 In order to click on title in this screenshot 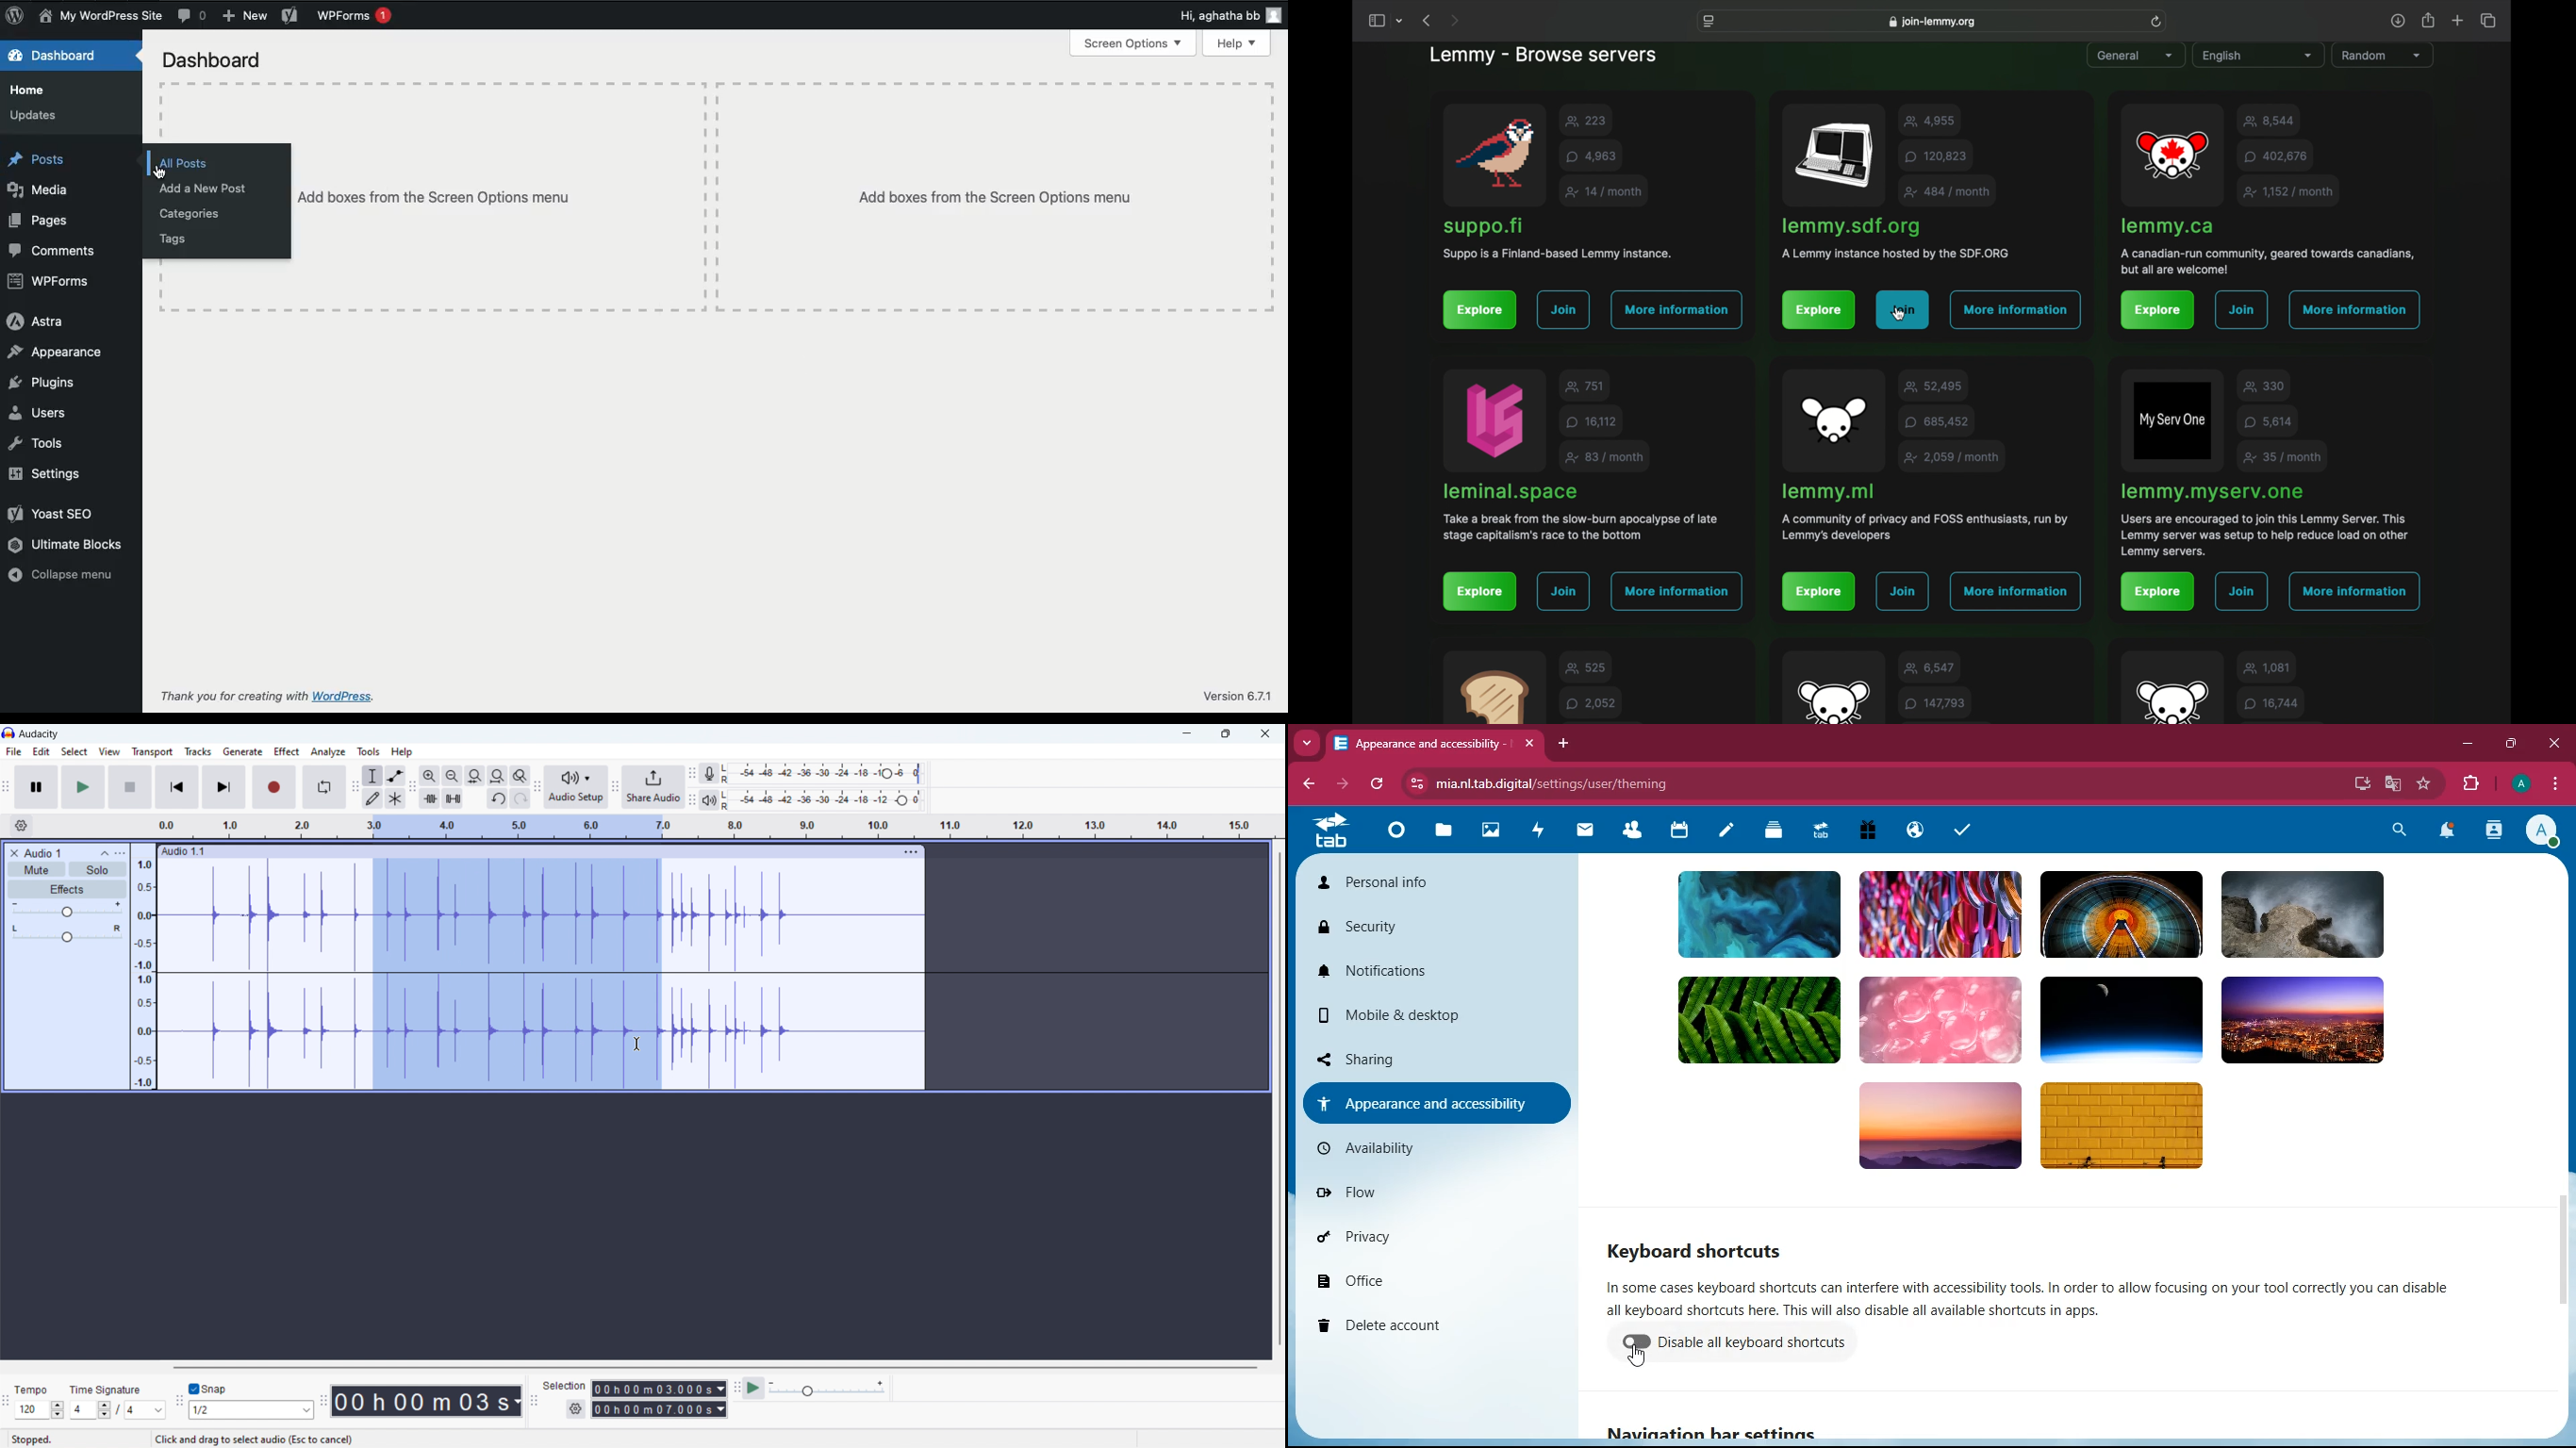, I will do `click(44, 853)`.